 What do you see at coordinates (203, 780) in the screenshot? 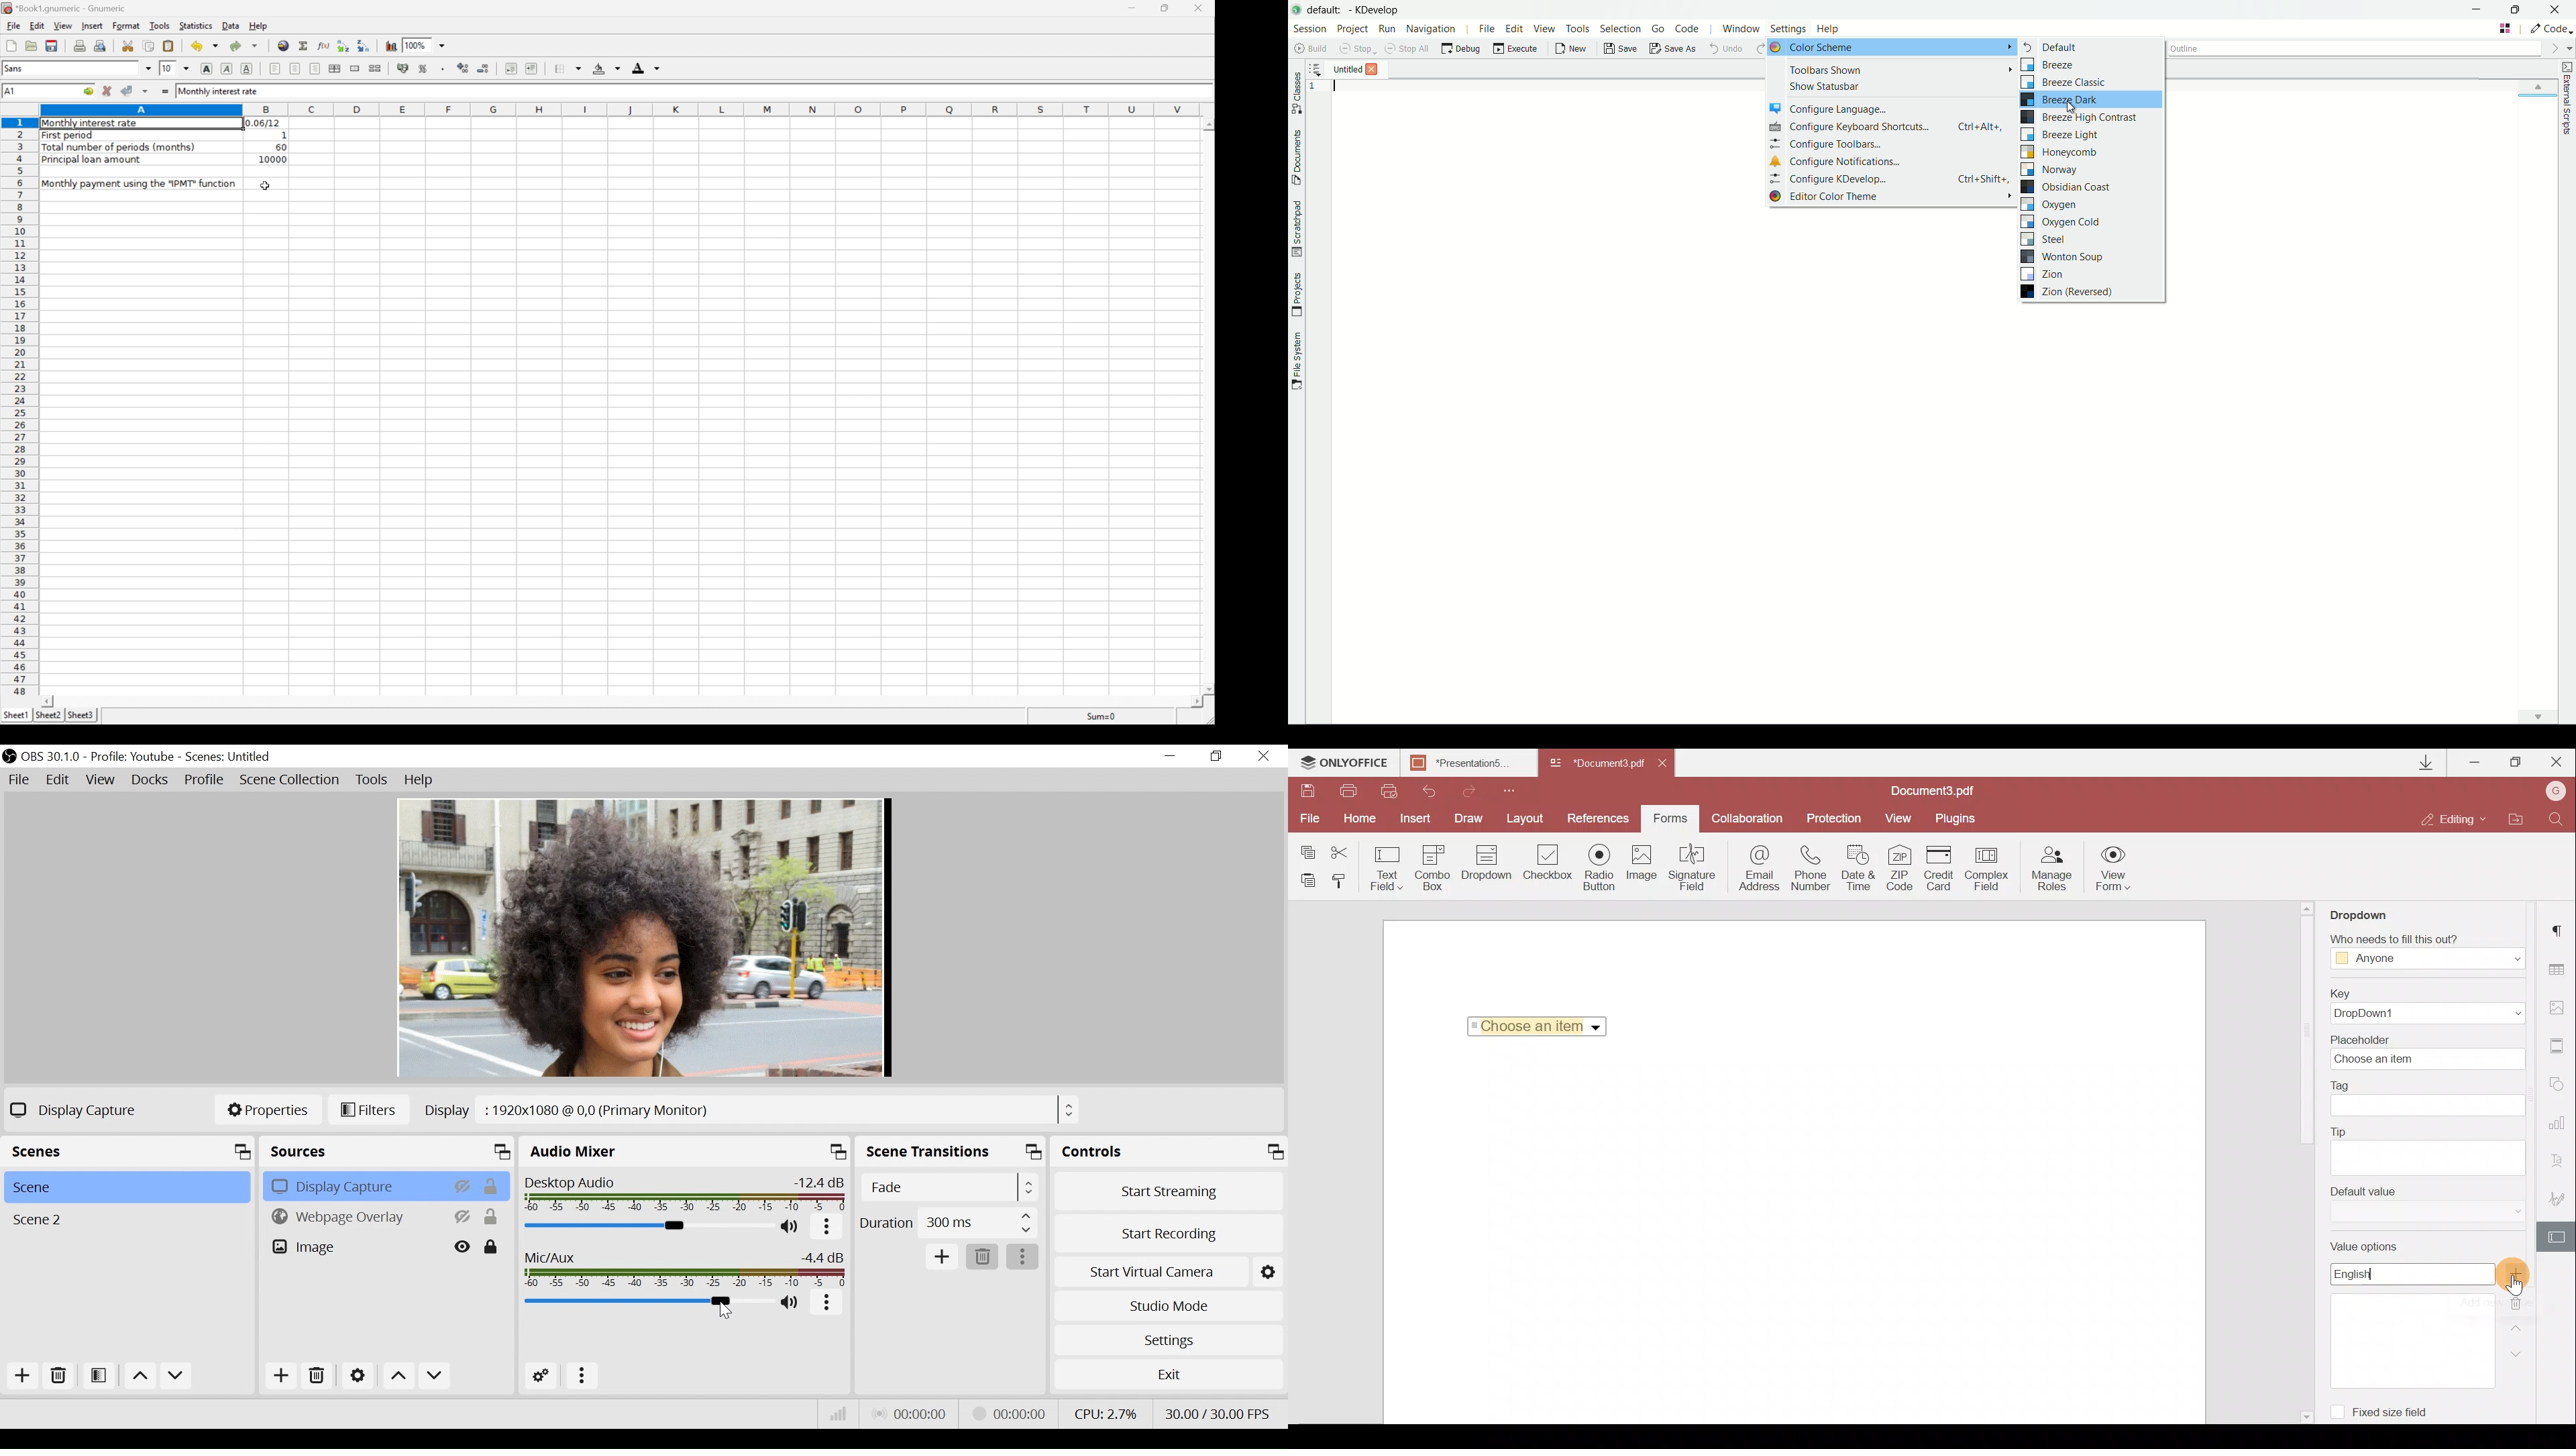
I see `Profile` at bounding box center [203, 780].